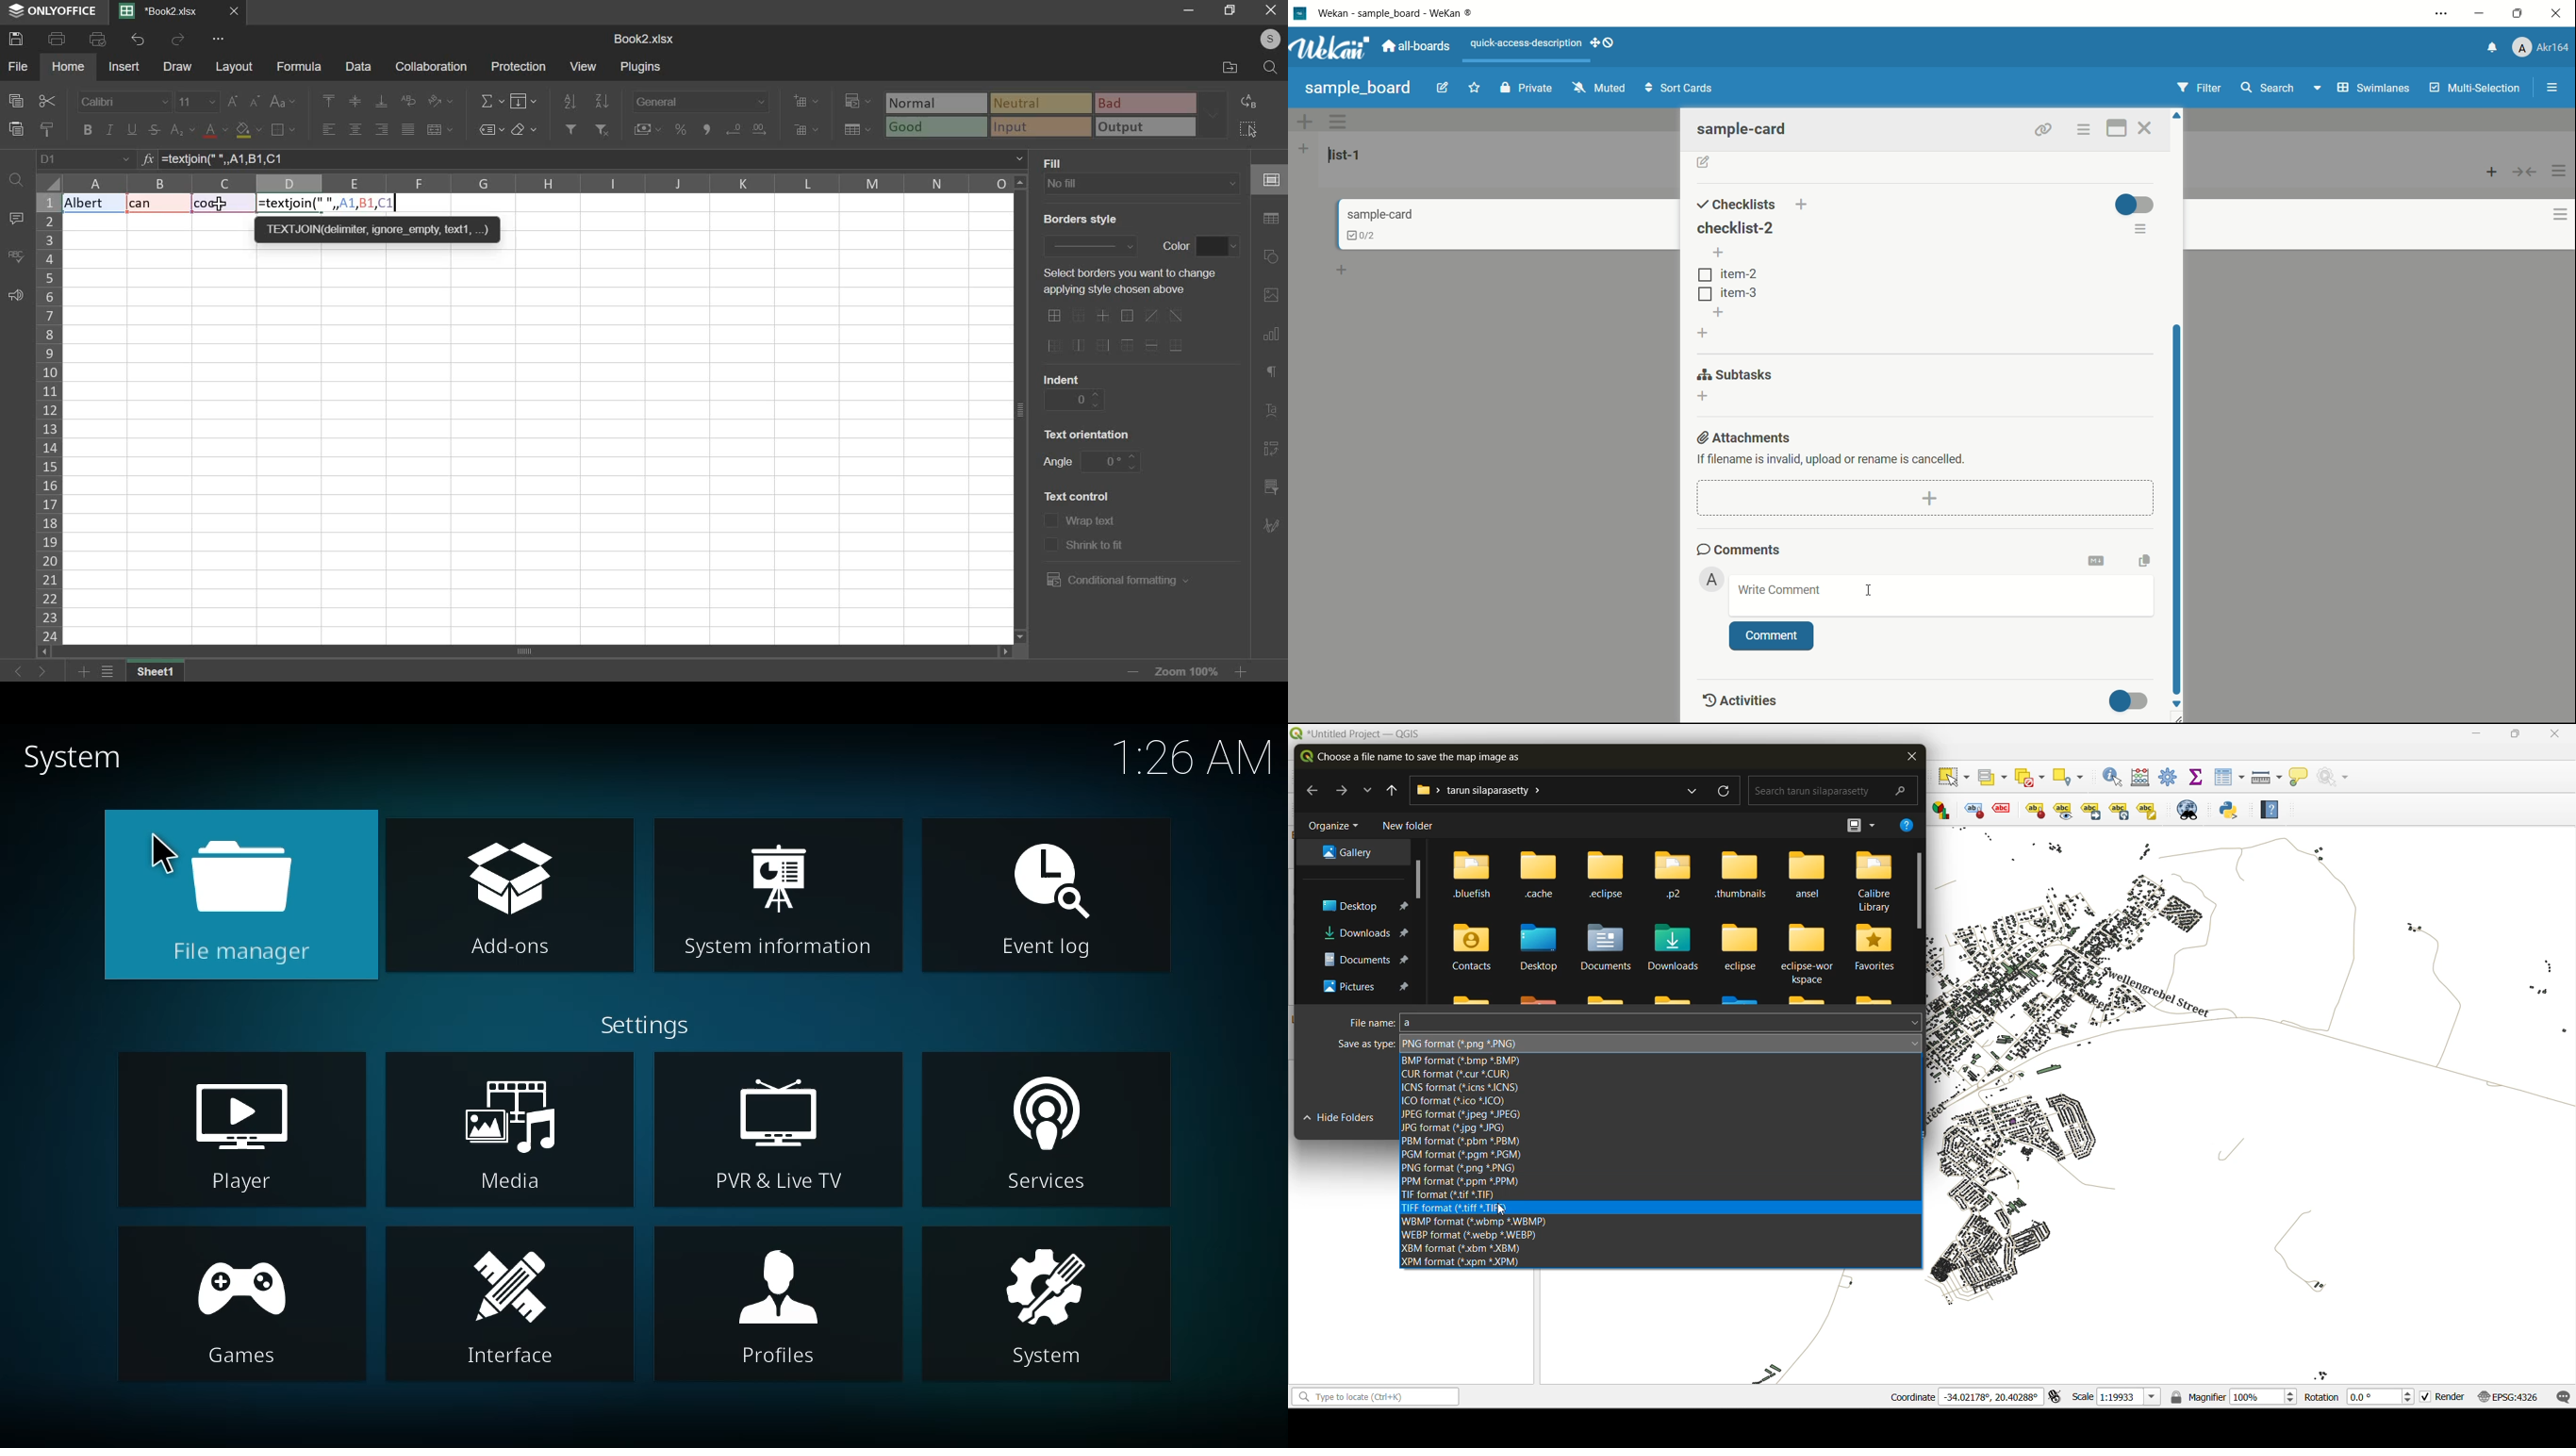 This screenshot has width=2576, height=1456. Describe the element at coordinates (1712, 579) in the screenshot. I see `admin` at that location.